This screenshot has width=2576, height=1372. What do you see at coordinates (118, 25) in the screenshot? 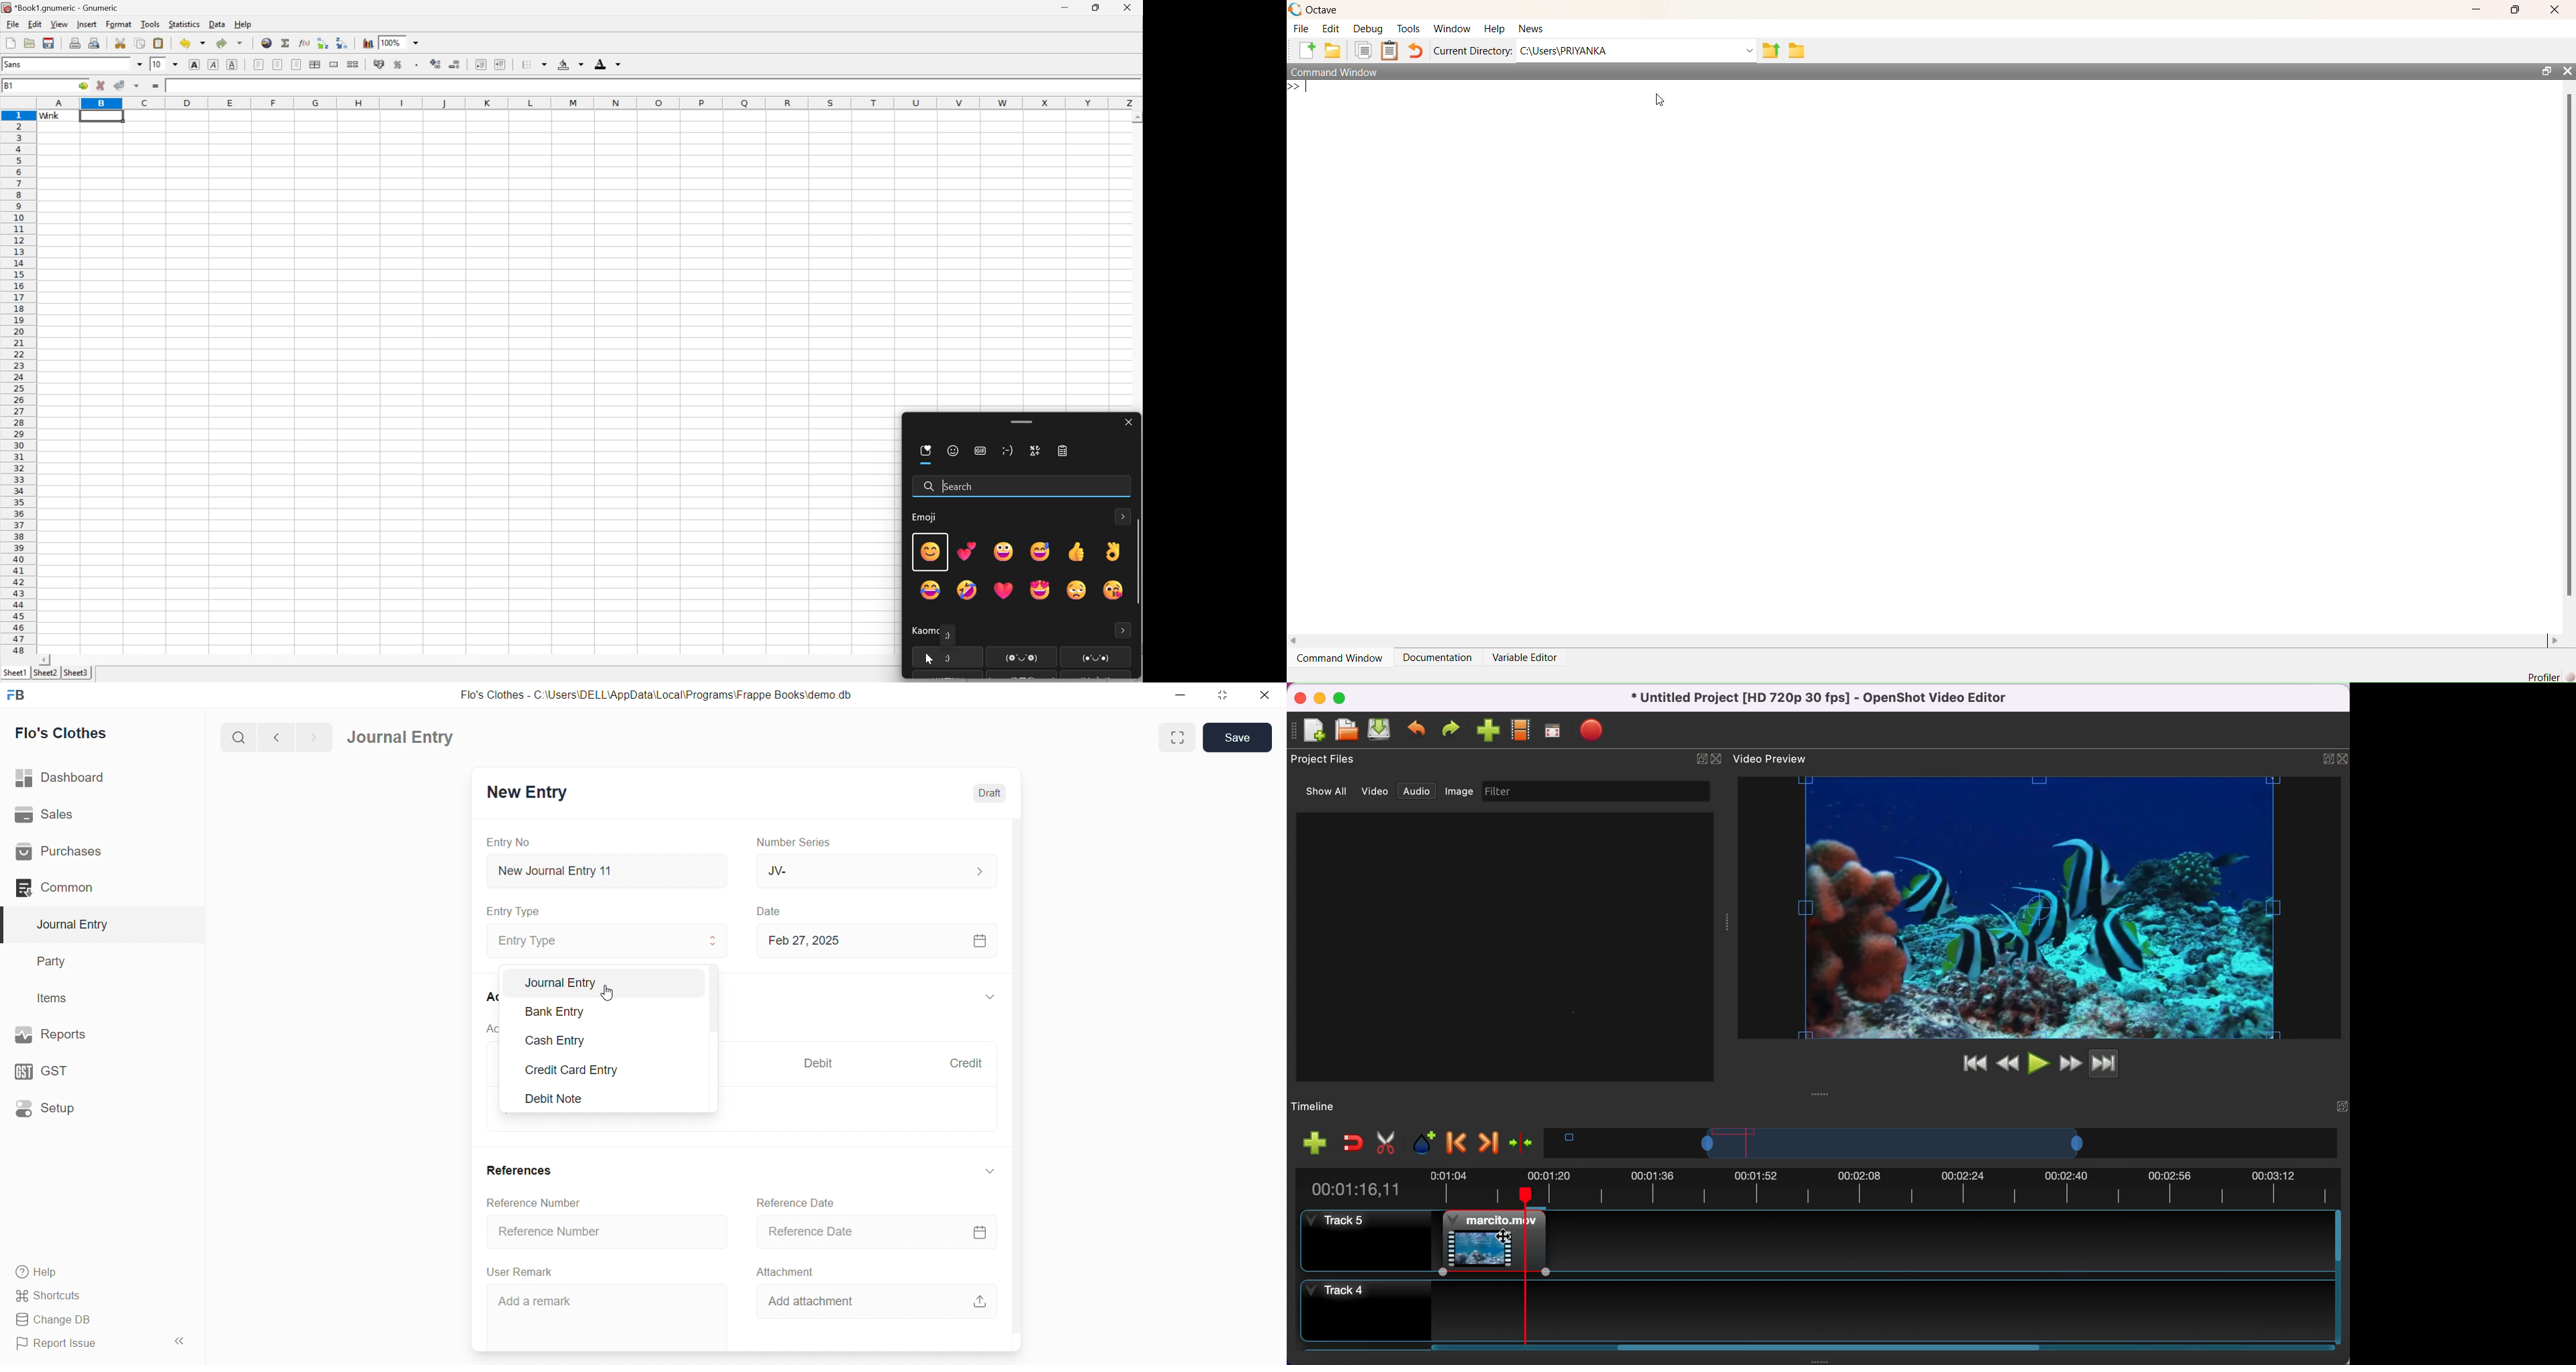
I see `format` at bounding box center [118, 25].